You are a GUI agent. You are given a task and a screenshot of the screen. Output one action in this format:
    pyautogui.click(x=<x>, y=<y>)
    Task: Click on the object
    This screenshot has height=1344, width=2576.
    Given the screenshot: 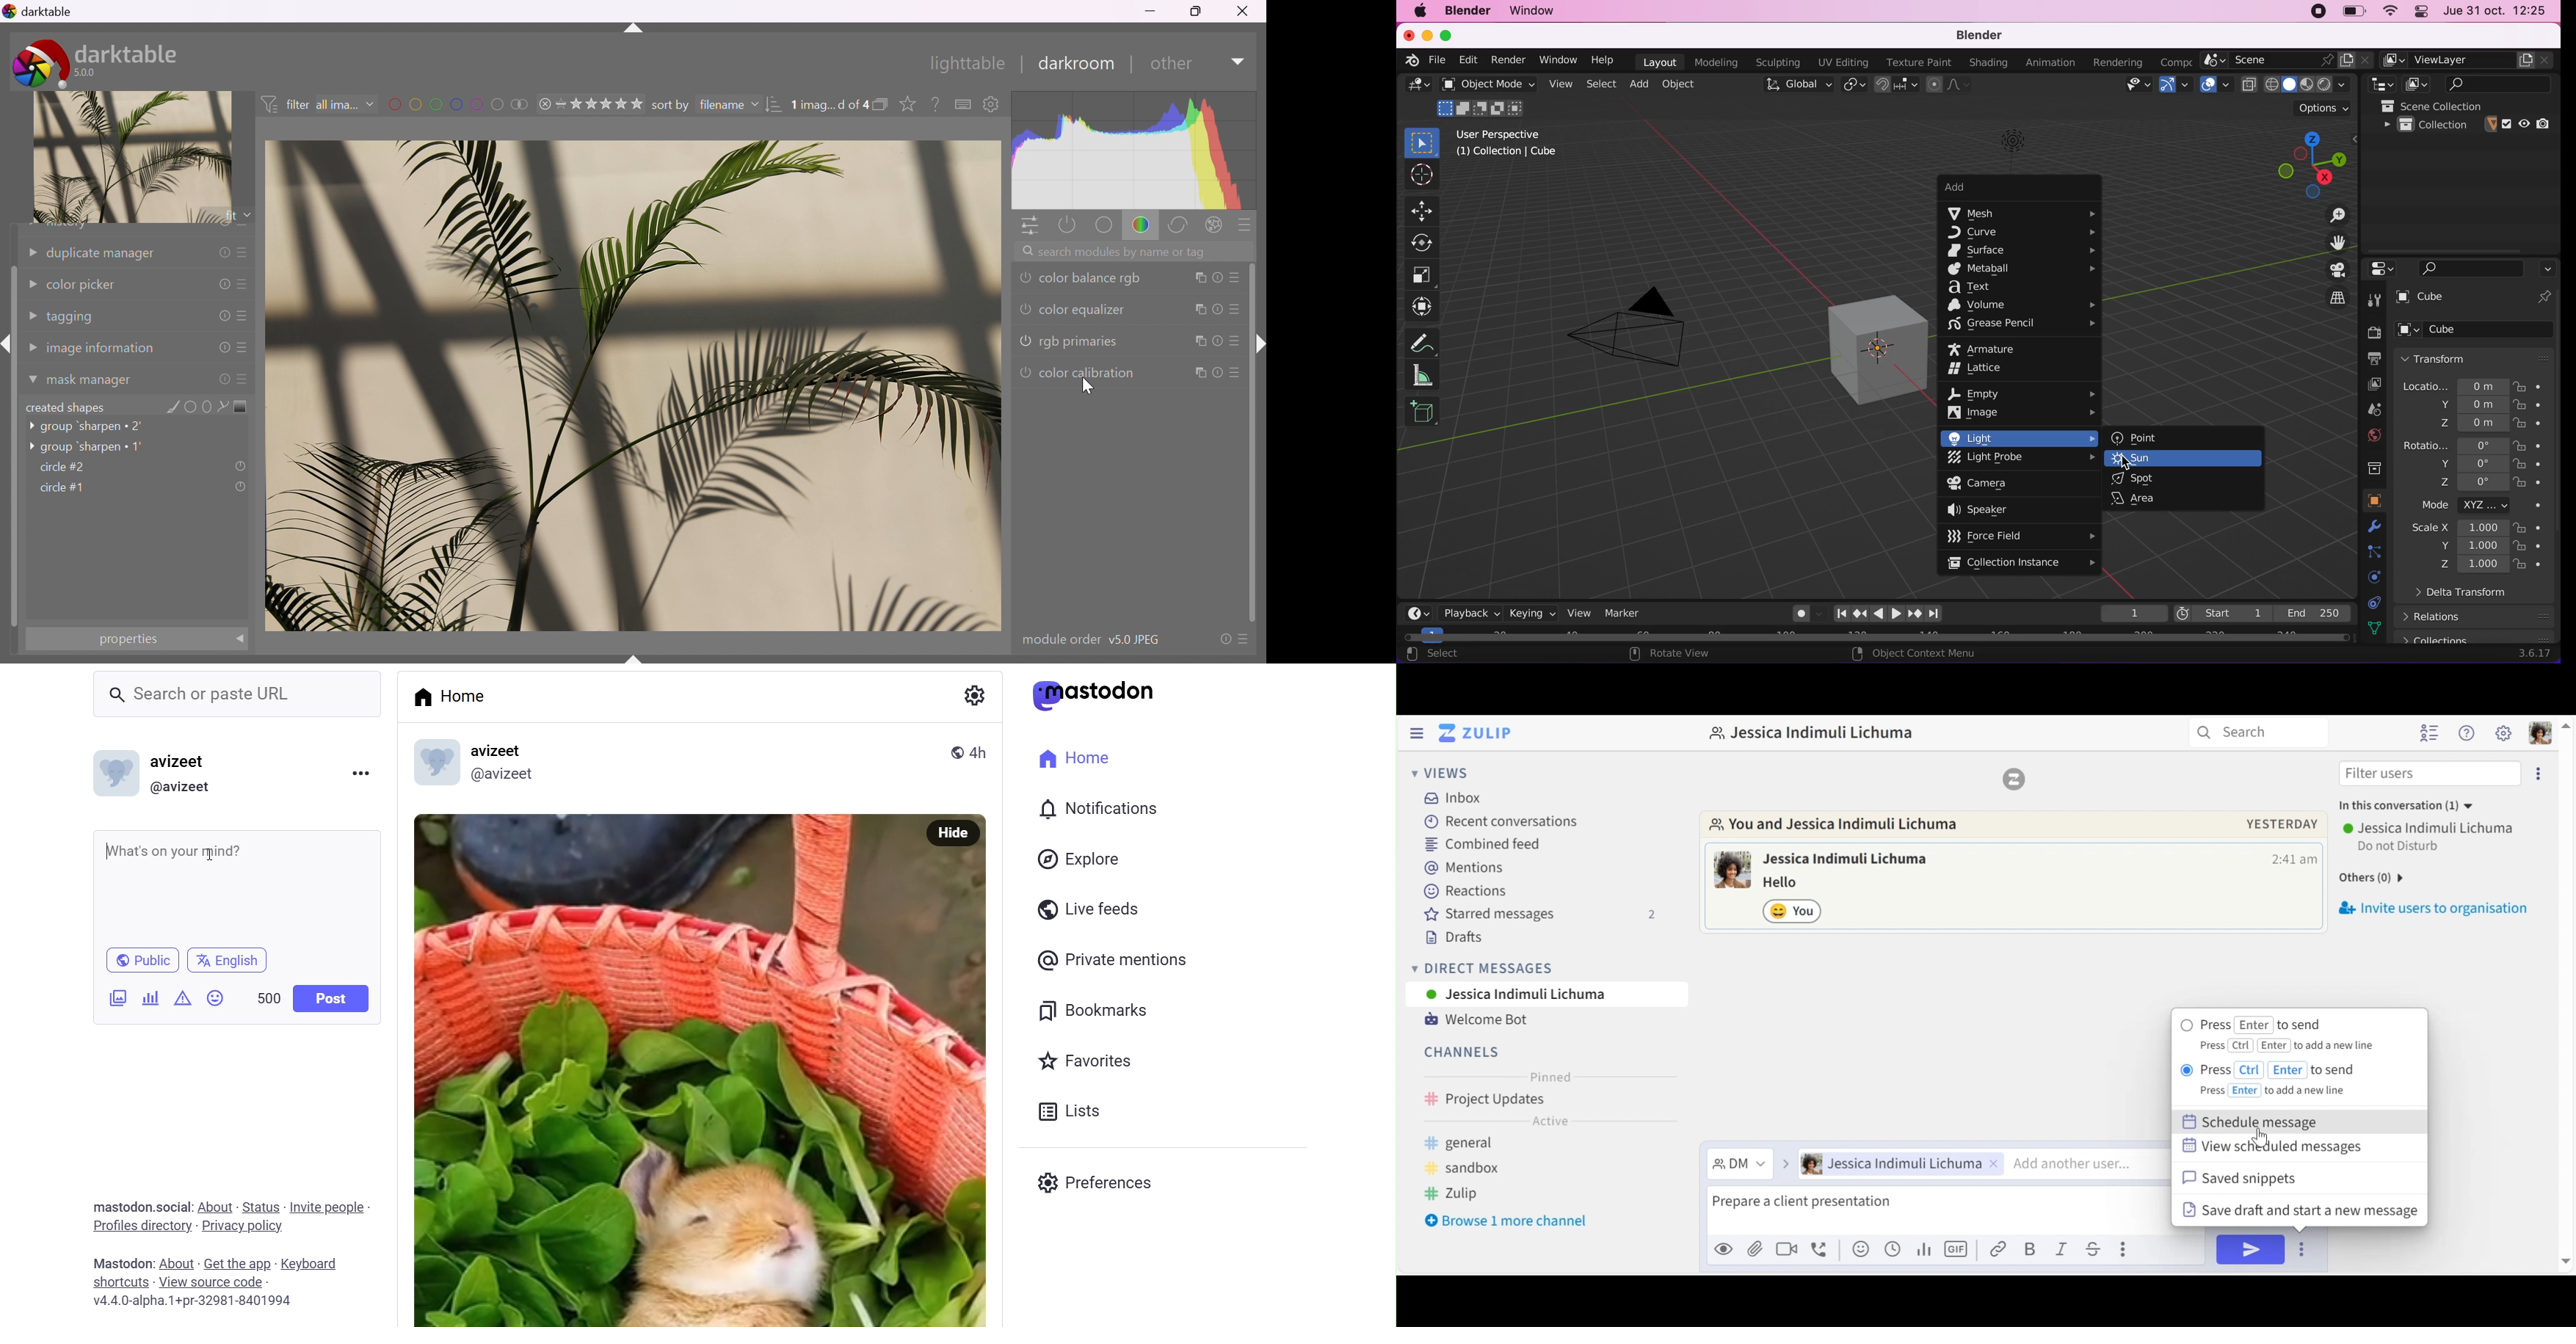 What is the action you would take?
    pyautogui.click(x=2367, y=501)
    